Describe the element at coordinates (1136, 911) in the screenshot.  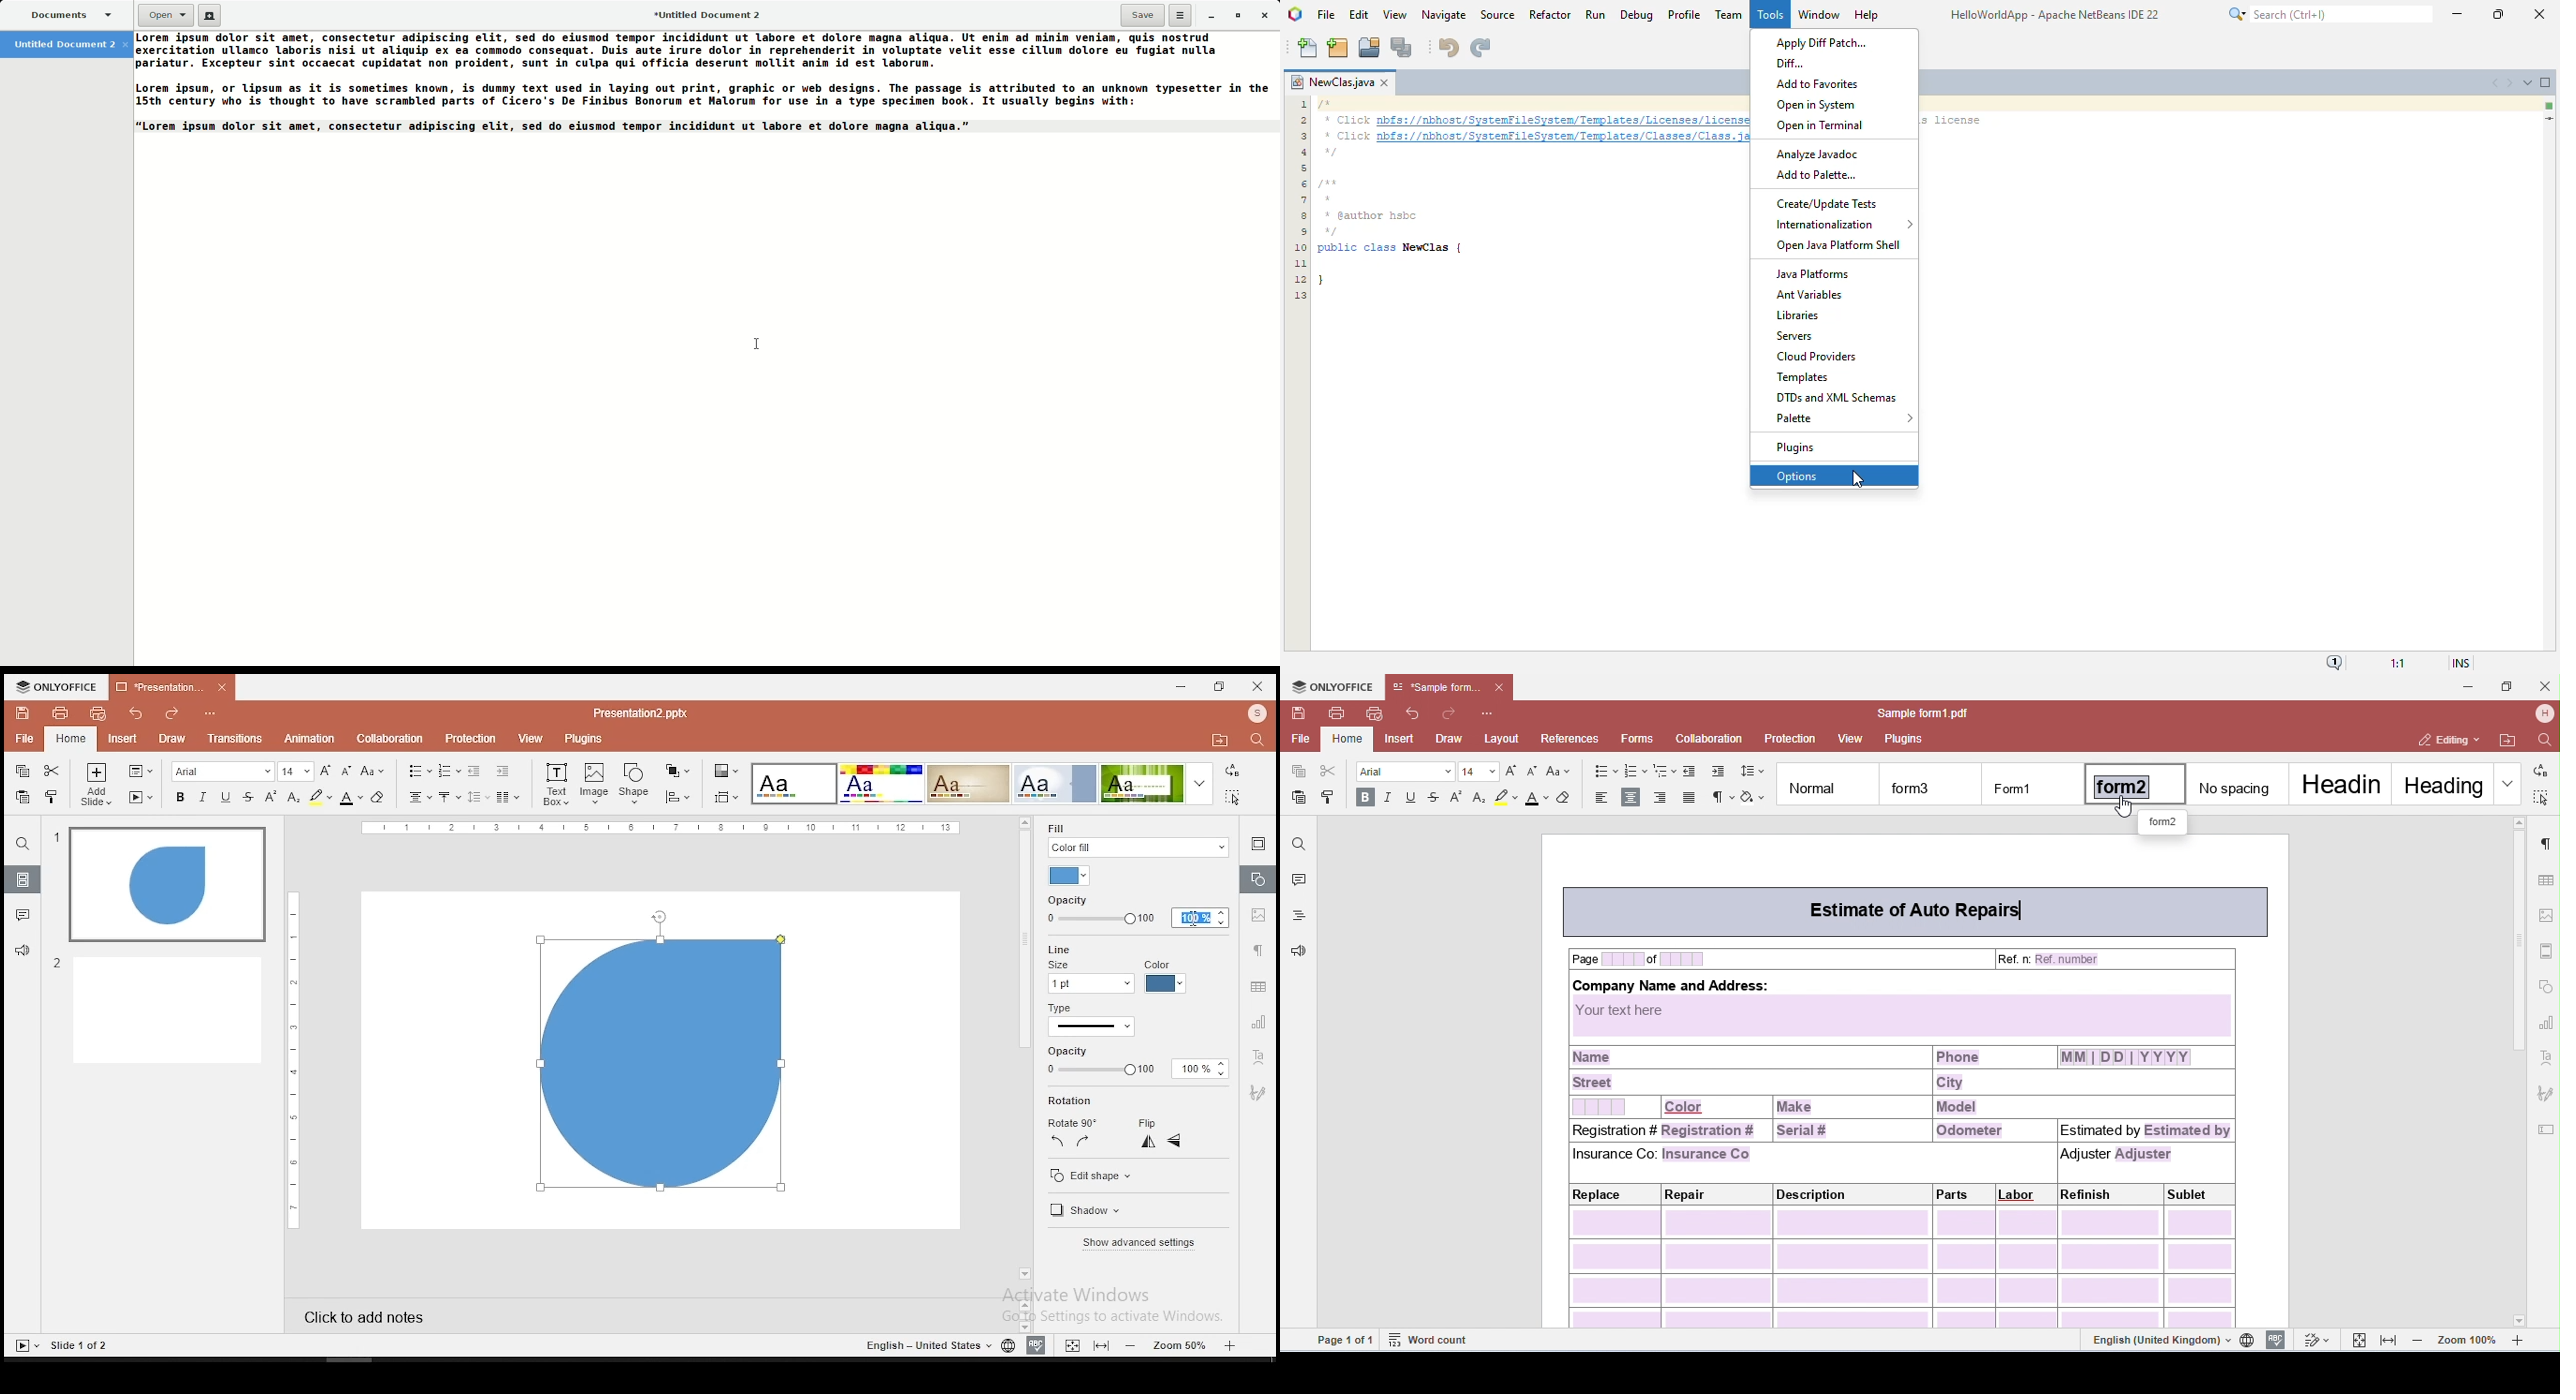
I see `opacity` at that location.